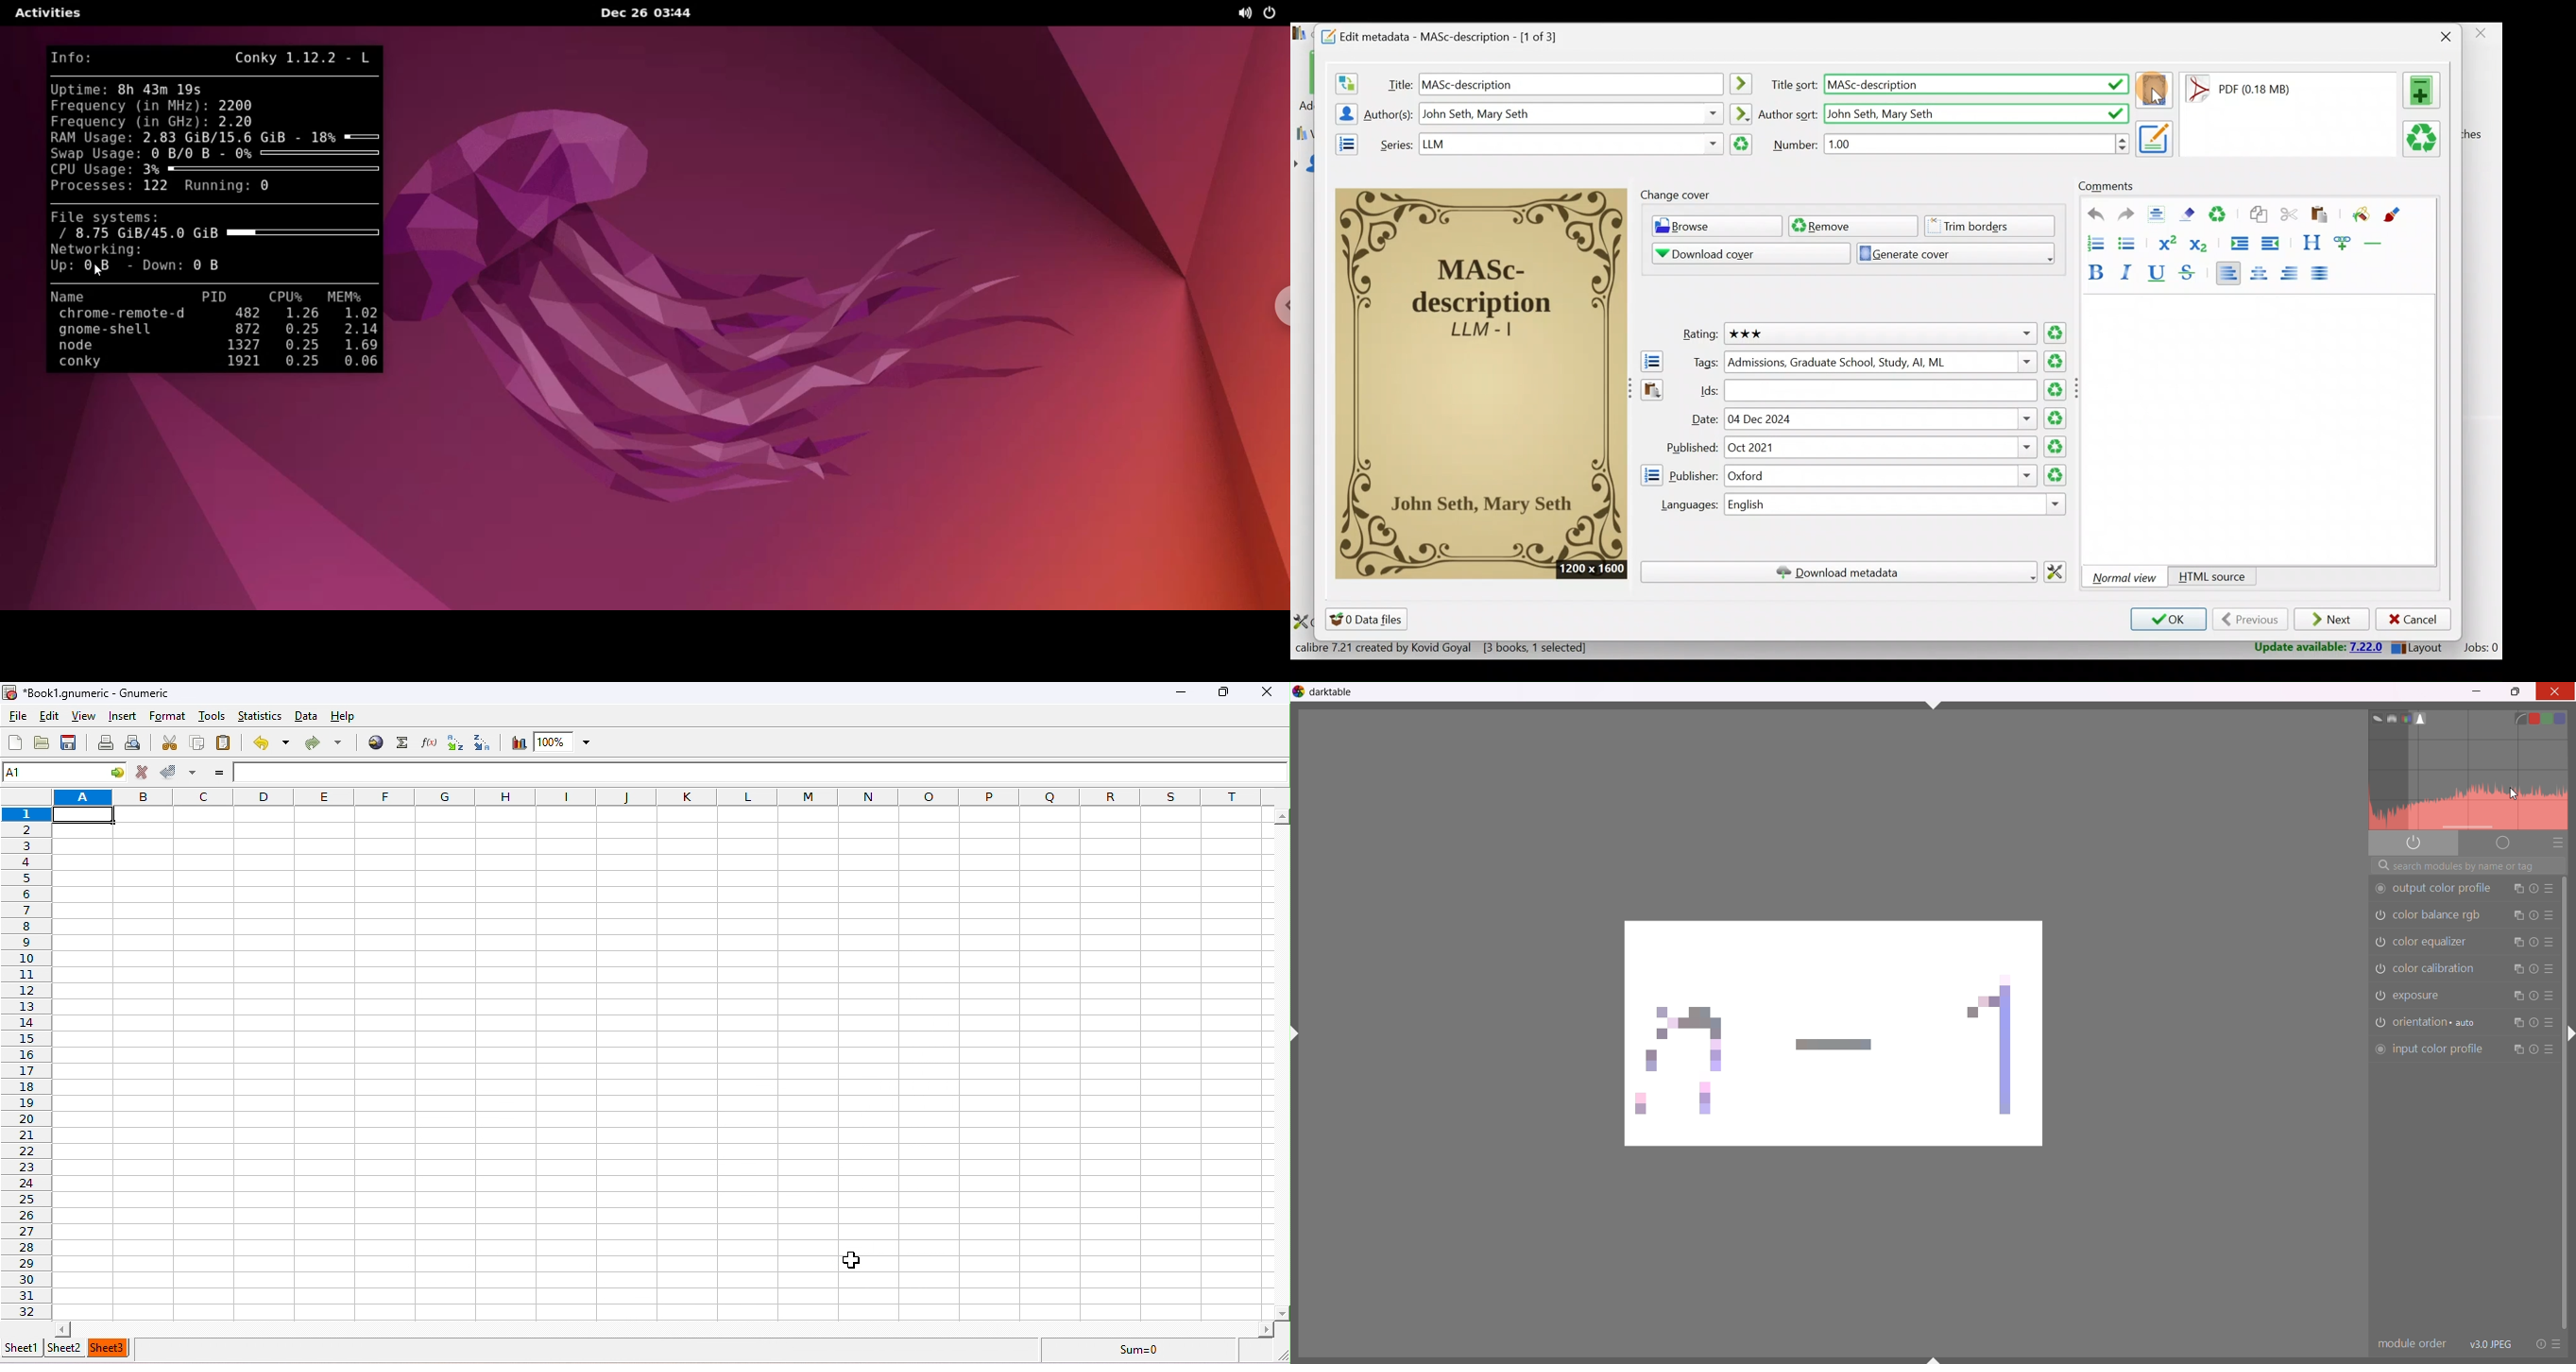 This screenshot has height=1372, width=2576. Describe the element at coordinates (2518, 998) in the screenshot. I see `instance` at that location.